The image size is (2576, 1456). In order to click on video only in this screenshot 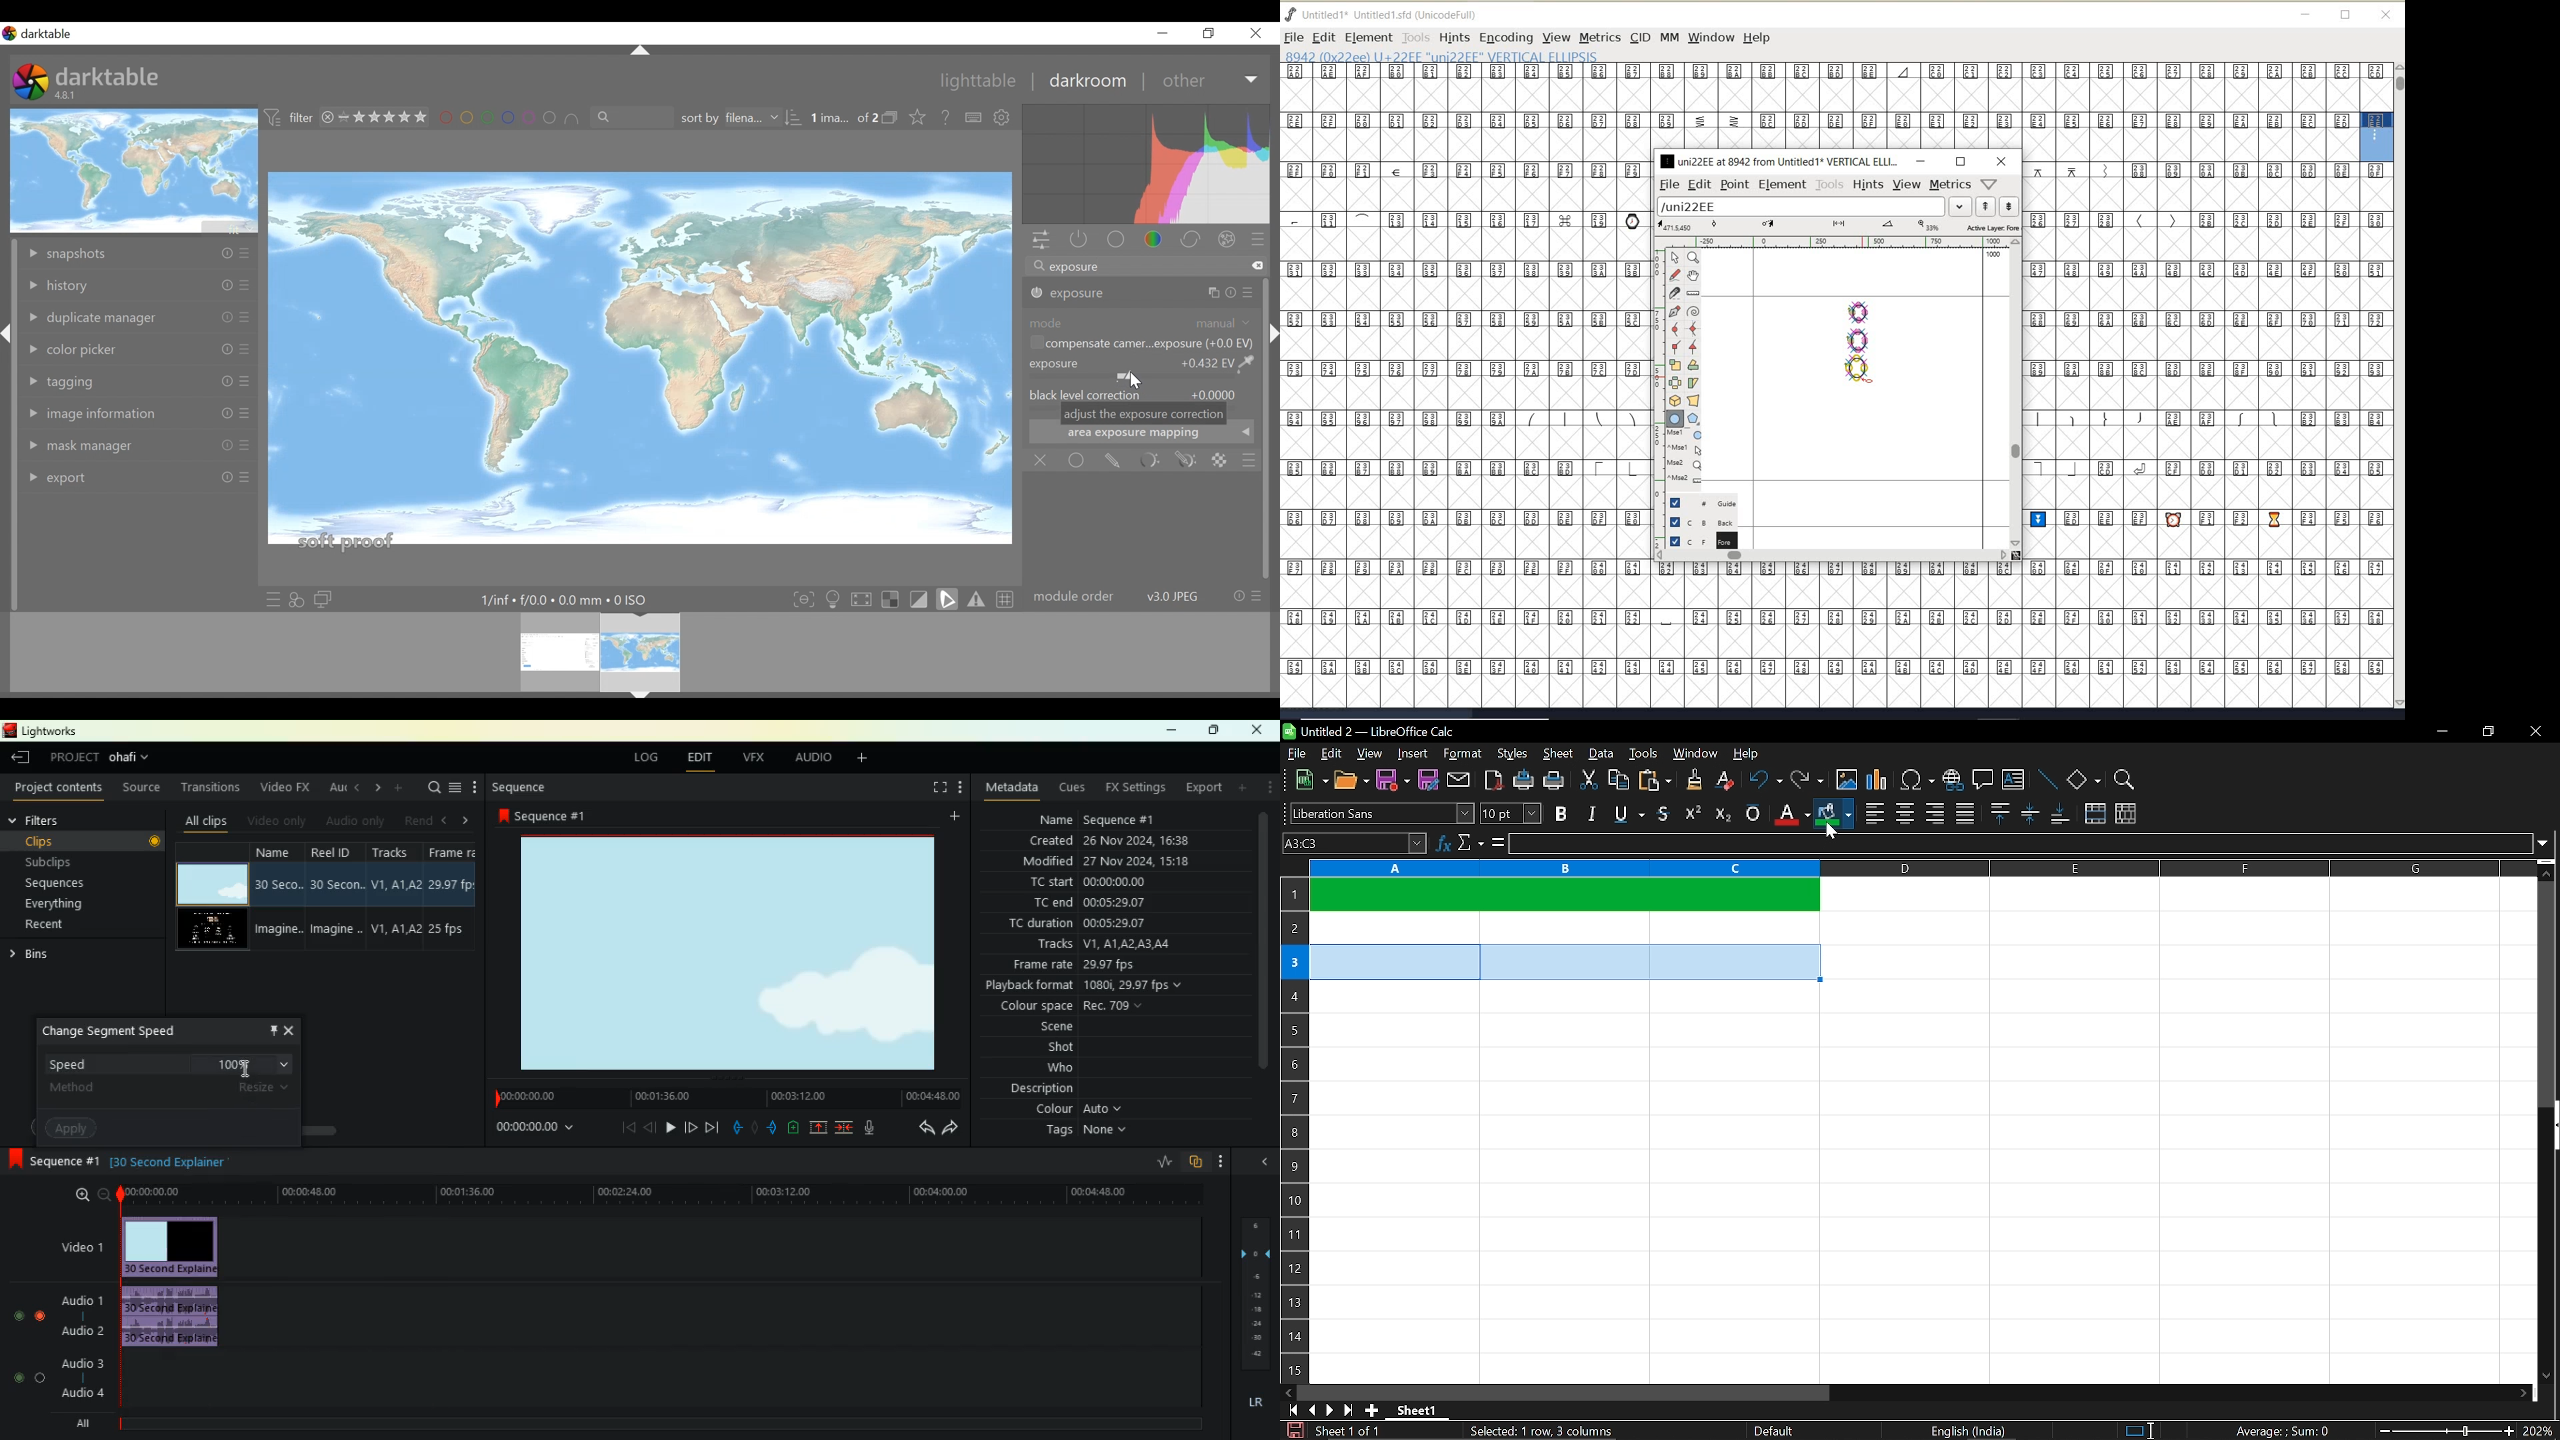, I will do `click(279, 821)`.